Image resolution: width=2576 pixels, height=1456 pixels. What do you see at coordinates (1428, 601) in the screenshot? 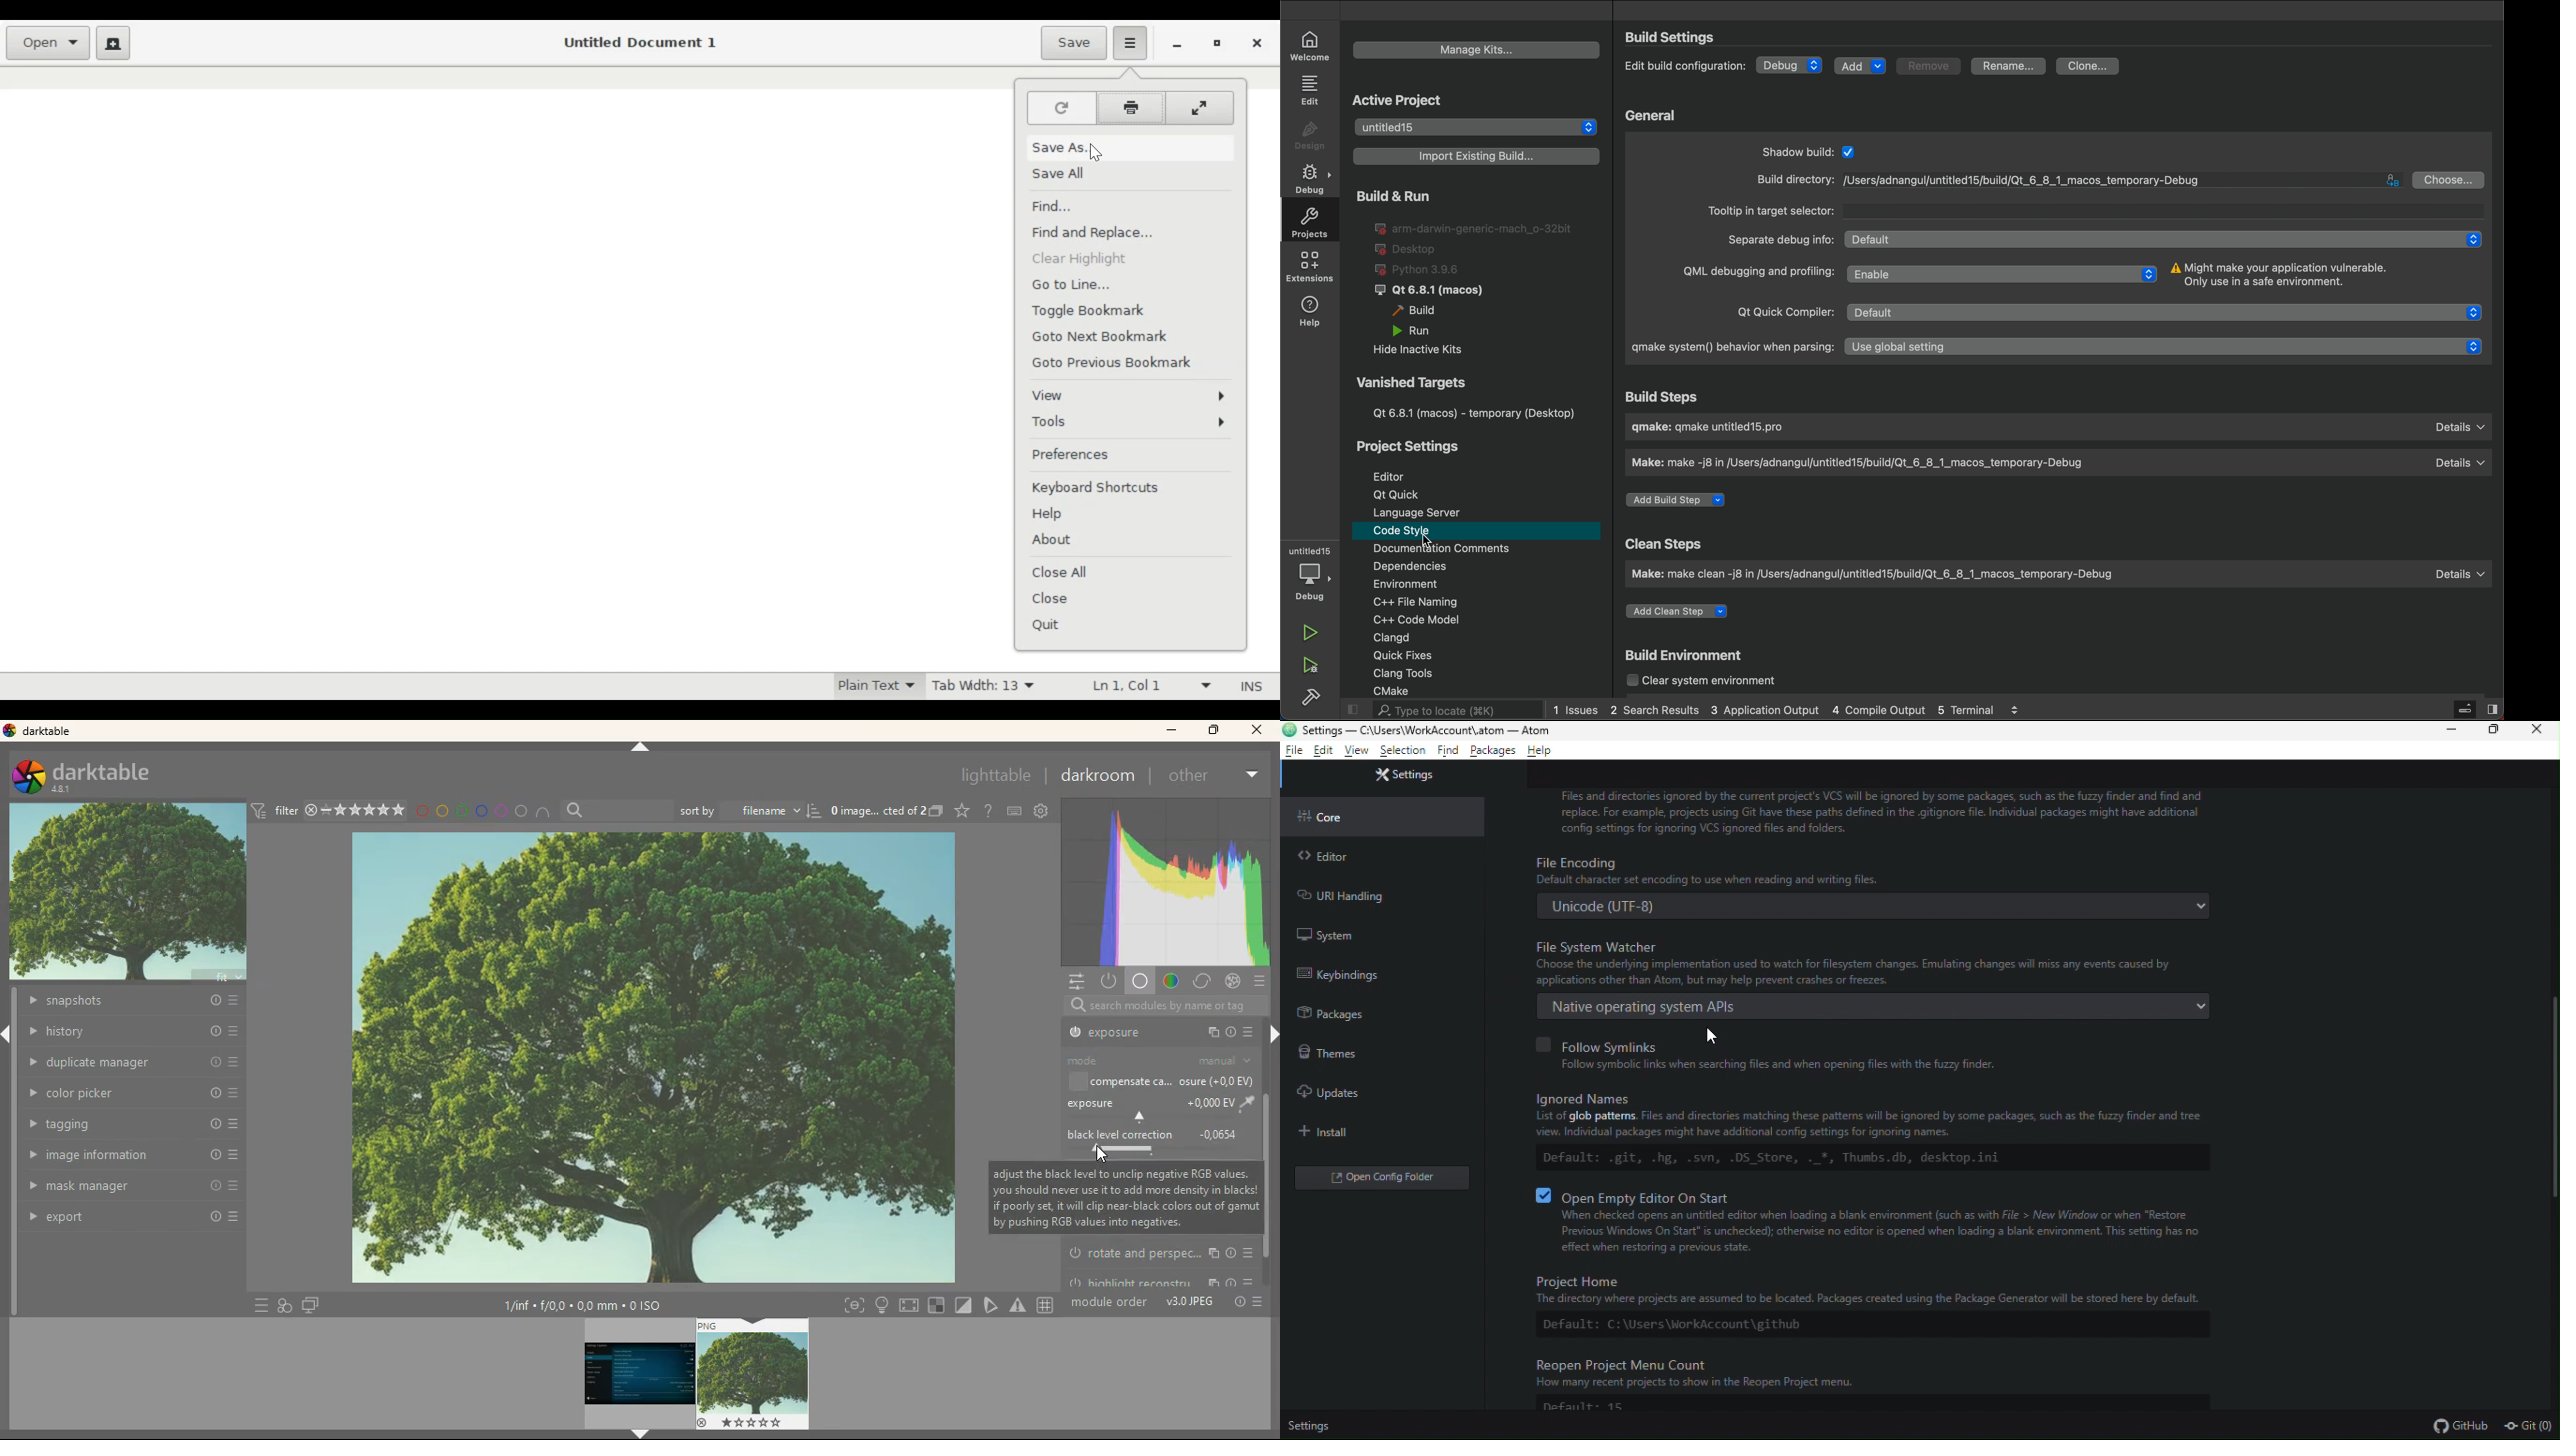
I see `file naming` at bounding box center [1428, 601].